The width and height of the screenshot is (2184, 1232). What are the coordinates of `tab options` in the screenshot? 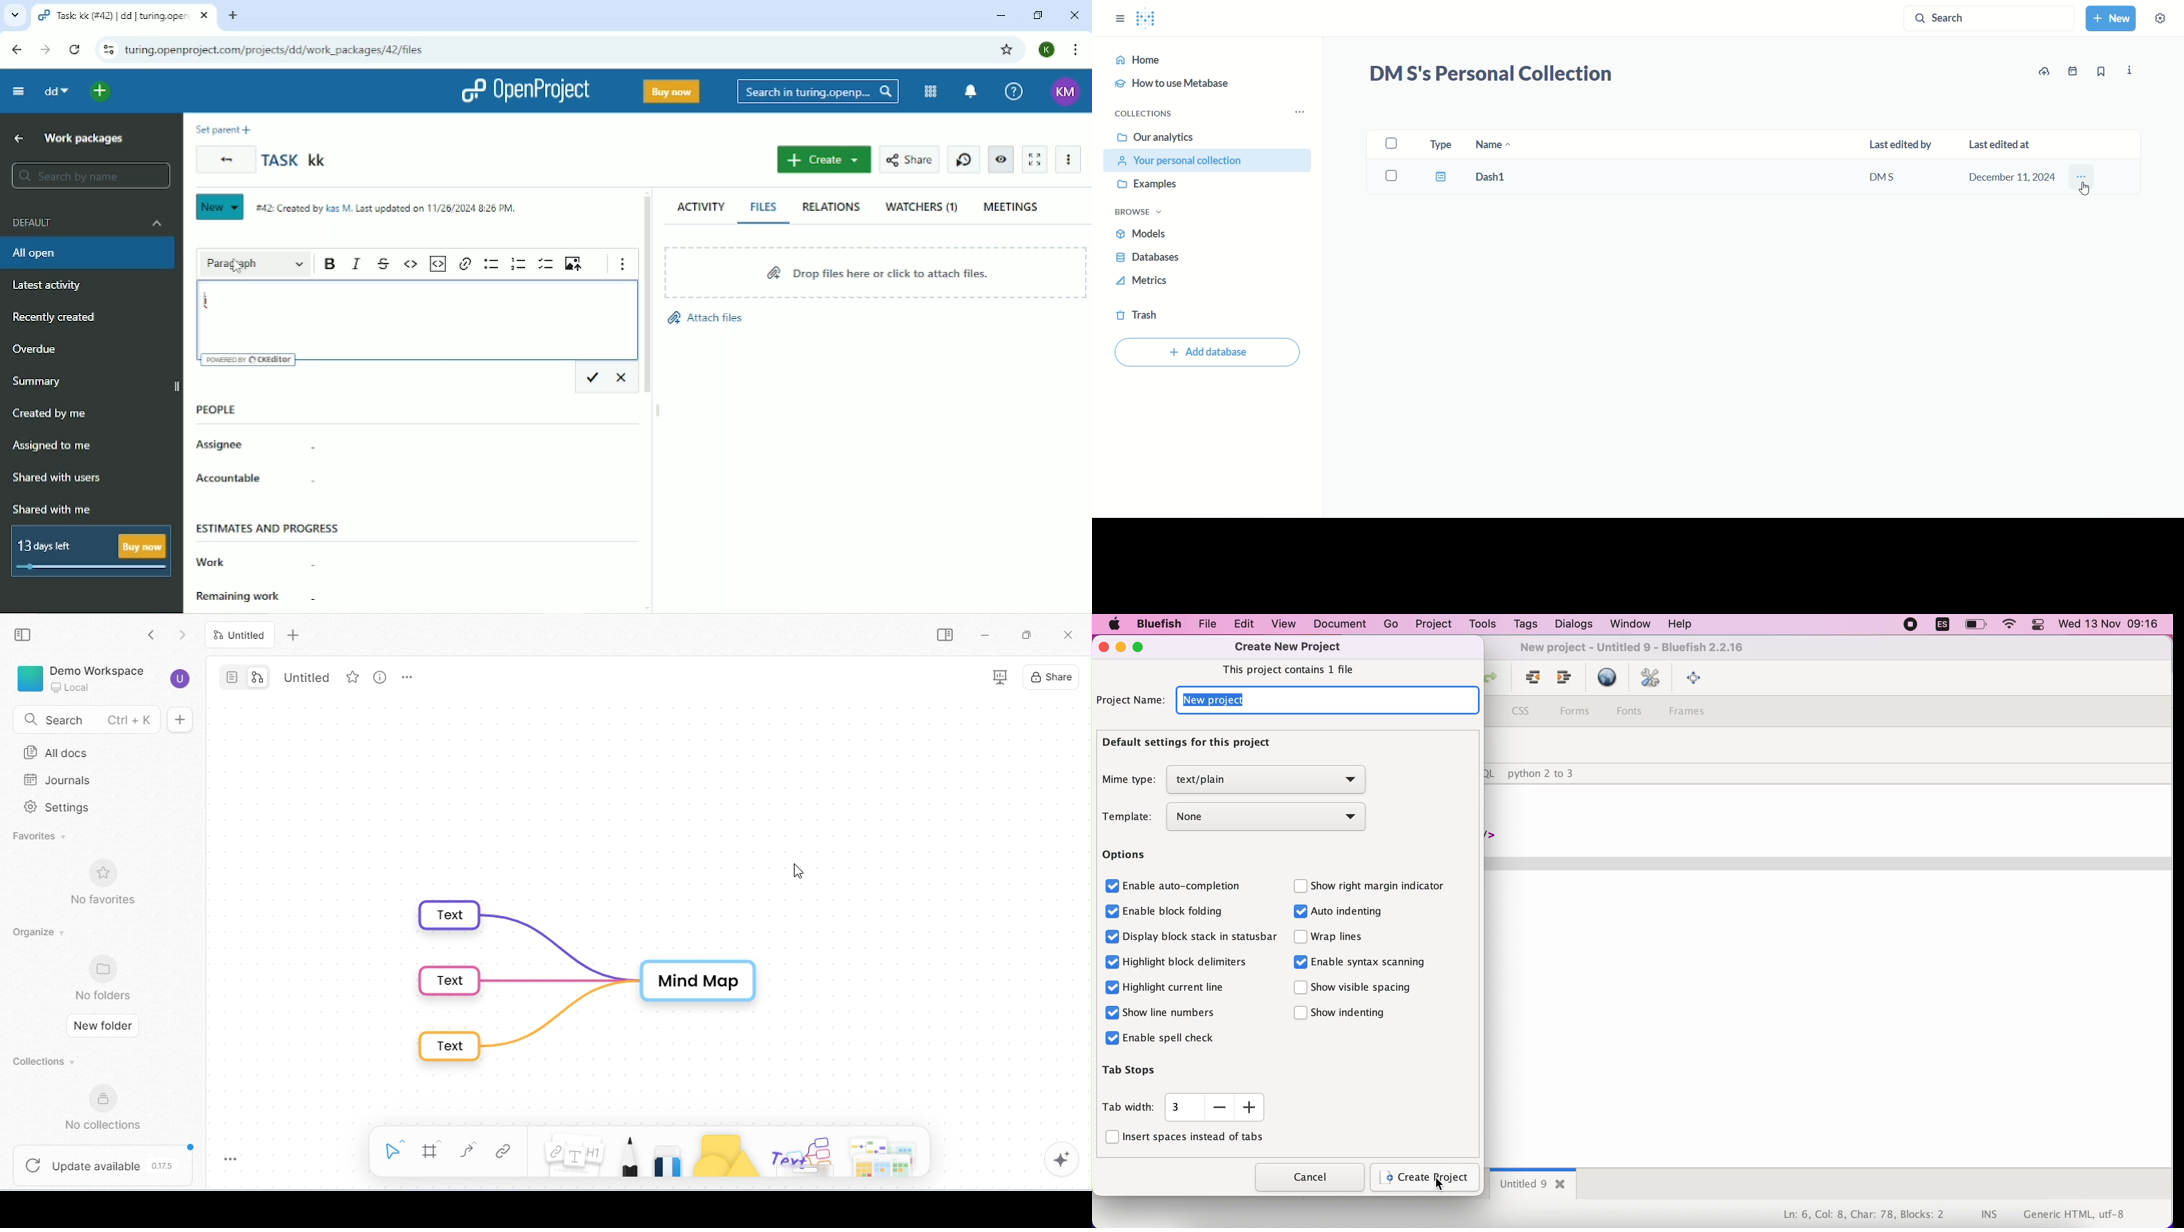 It's located at (409, 680).